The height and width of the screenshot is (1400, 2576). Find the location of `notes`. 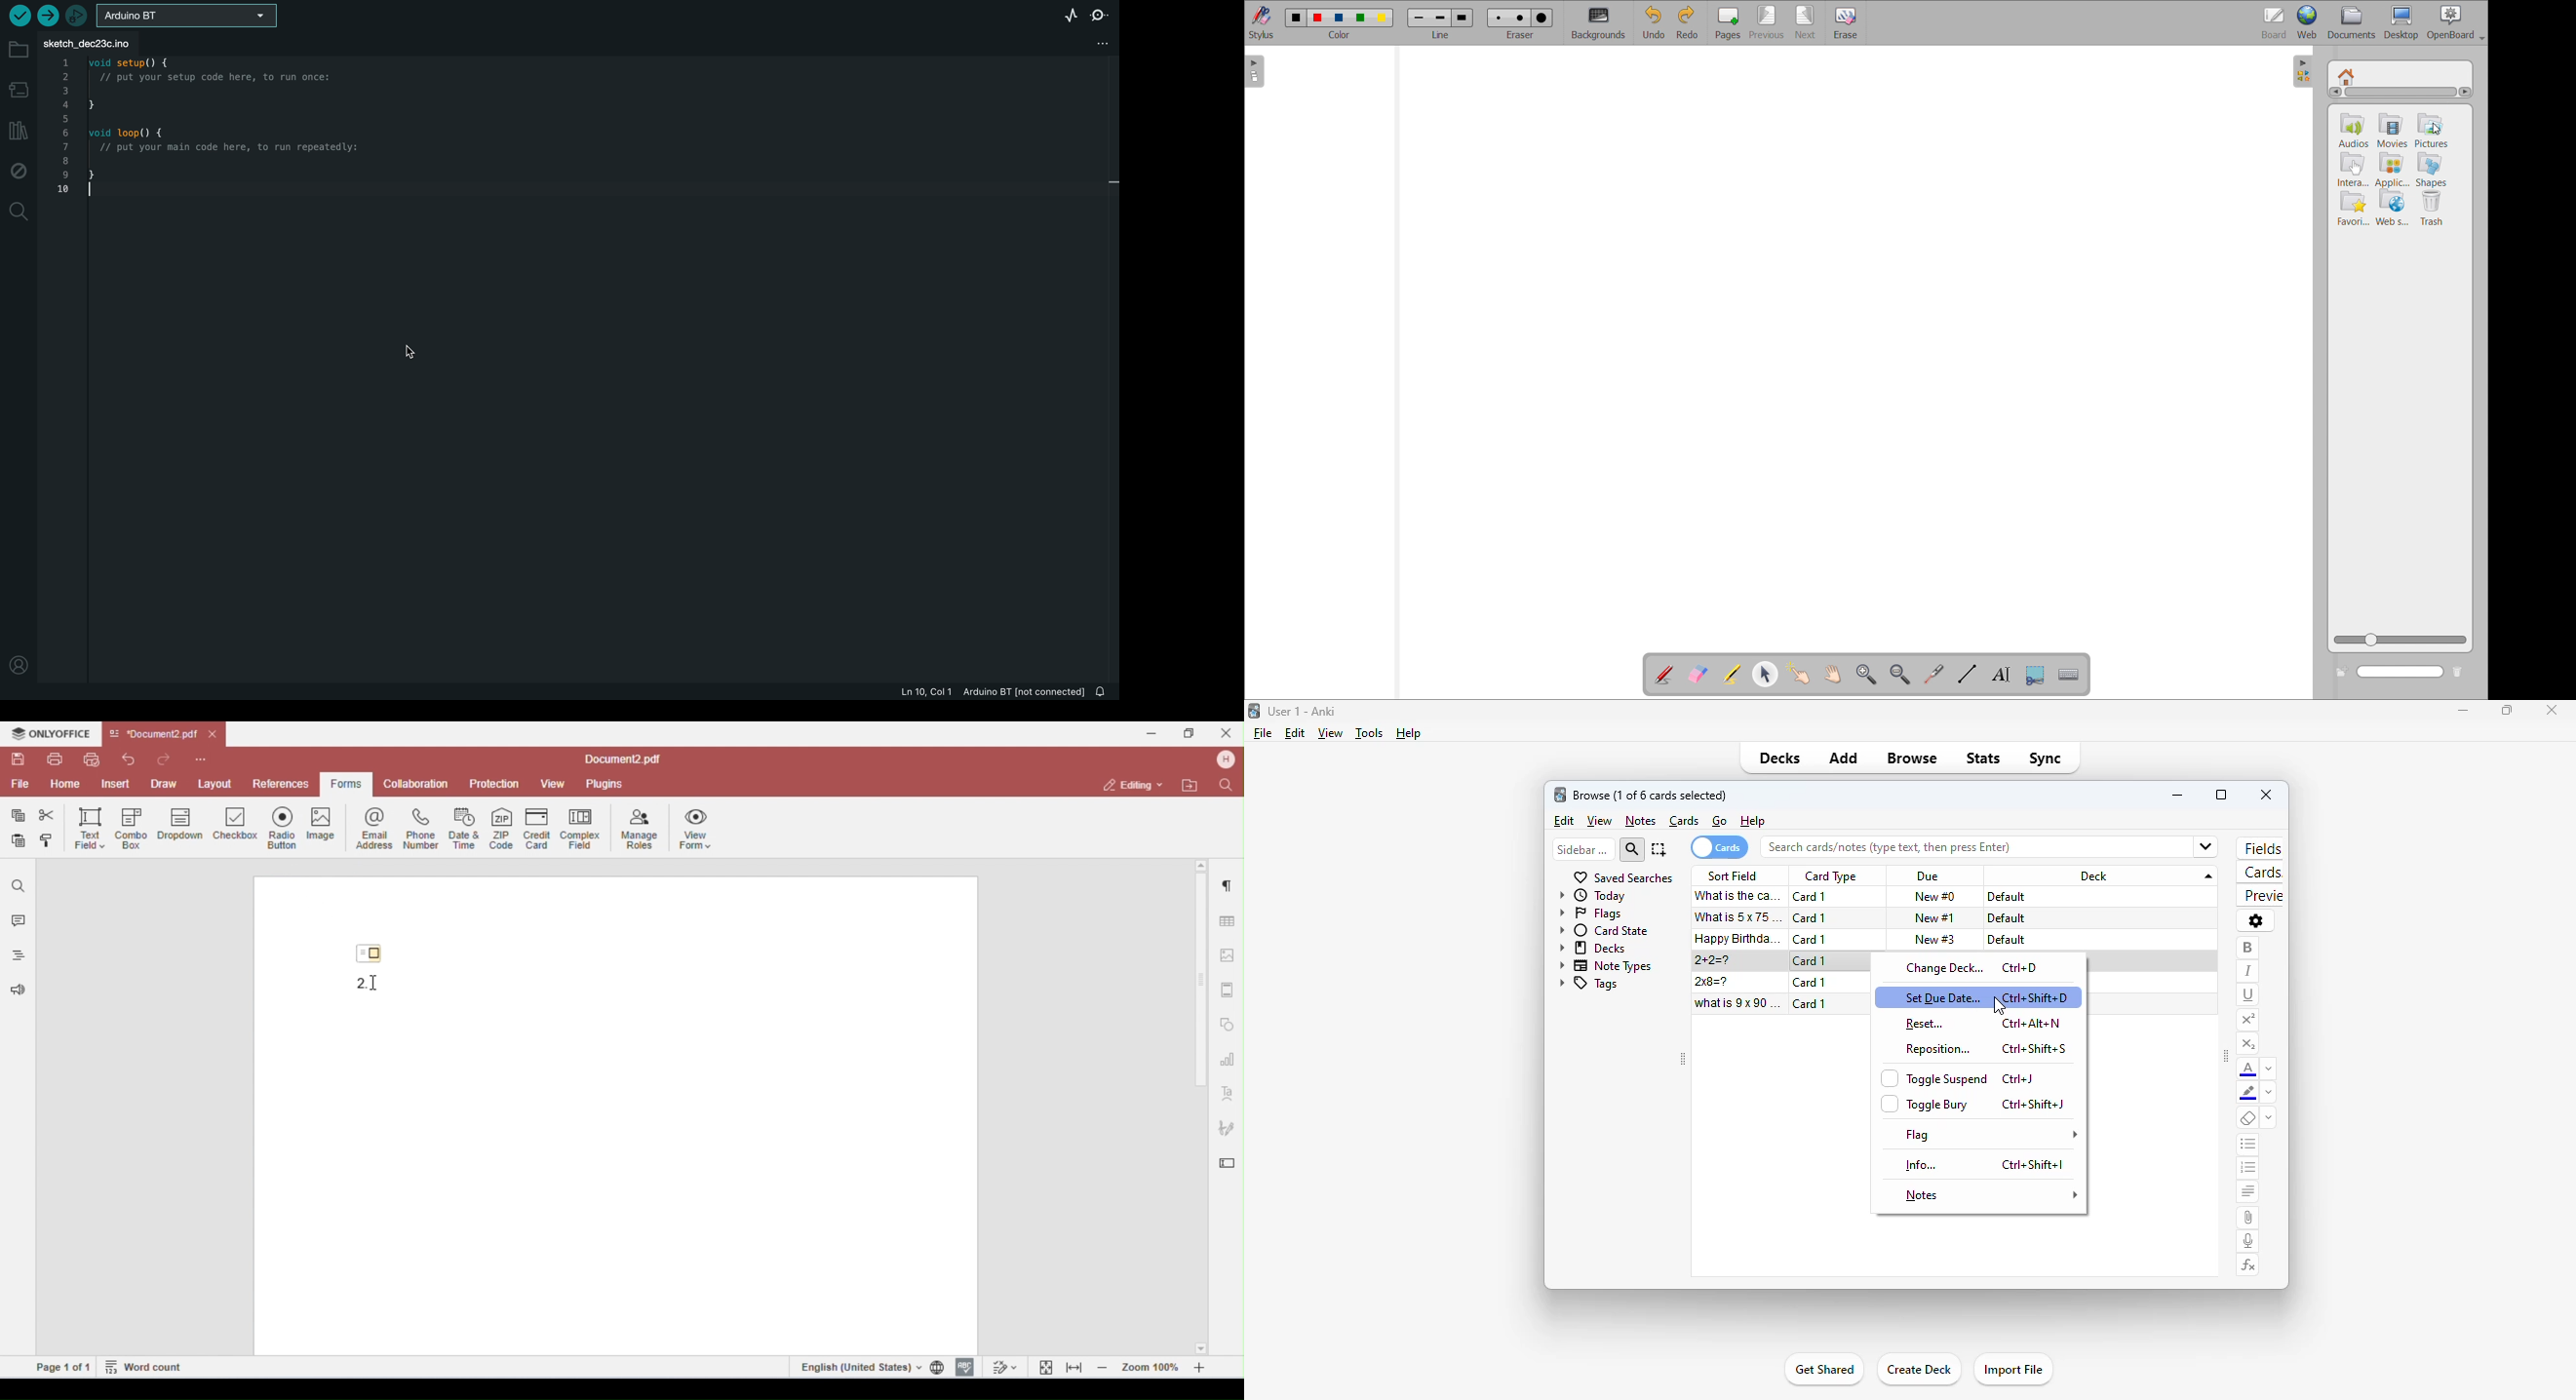

notes is located at coordinates (1640, 821).